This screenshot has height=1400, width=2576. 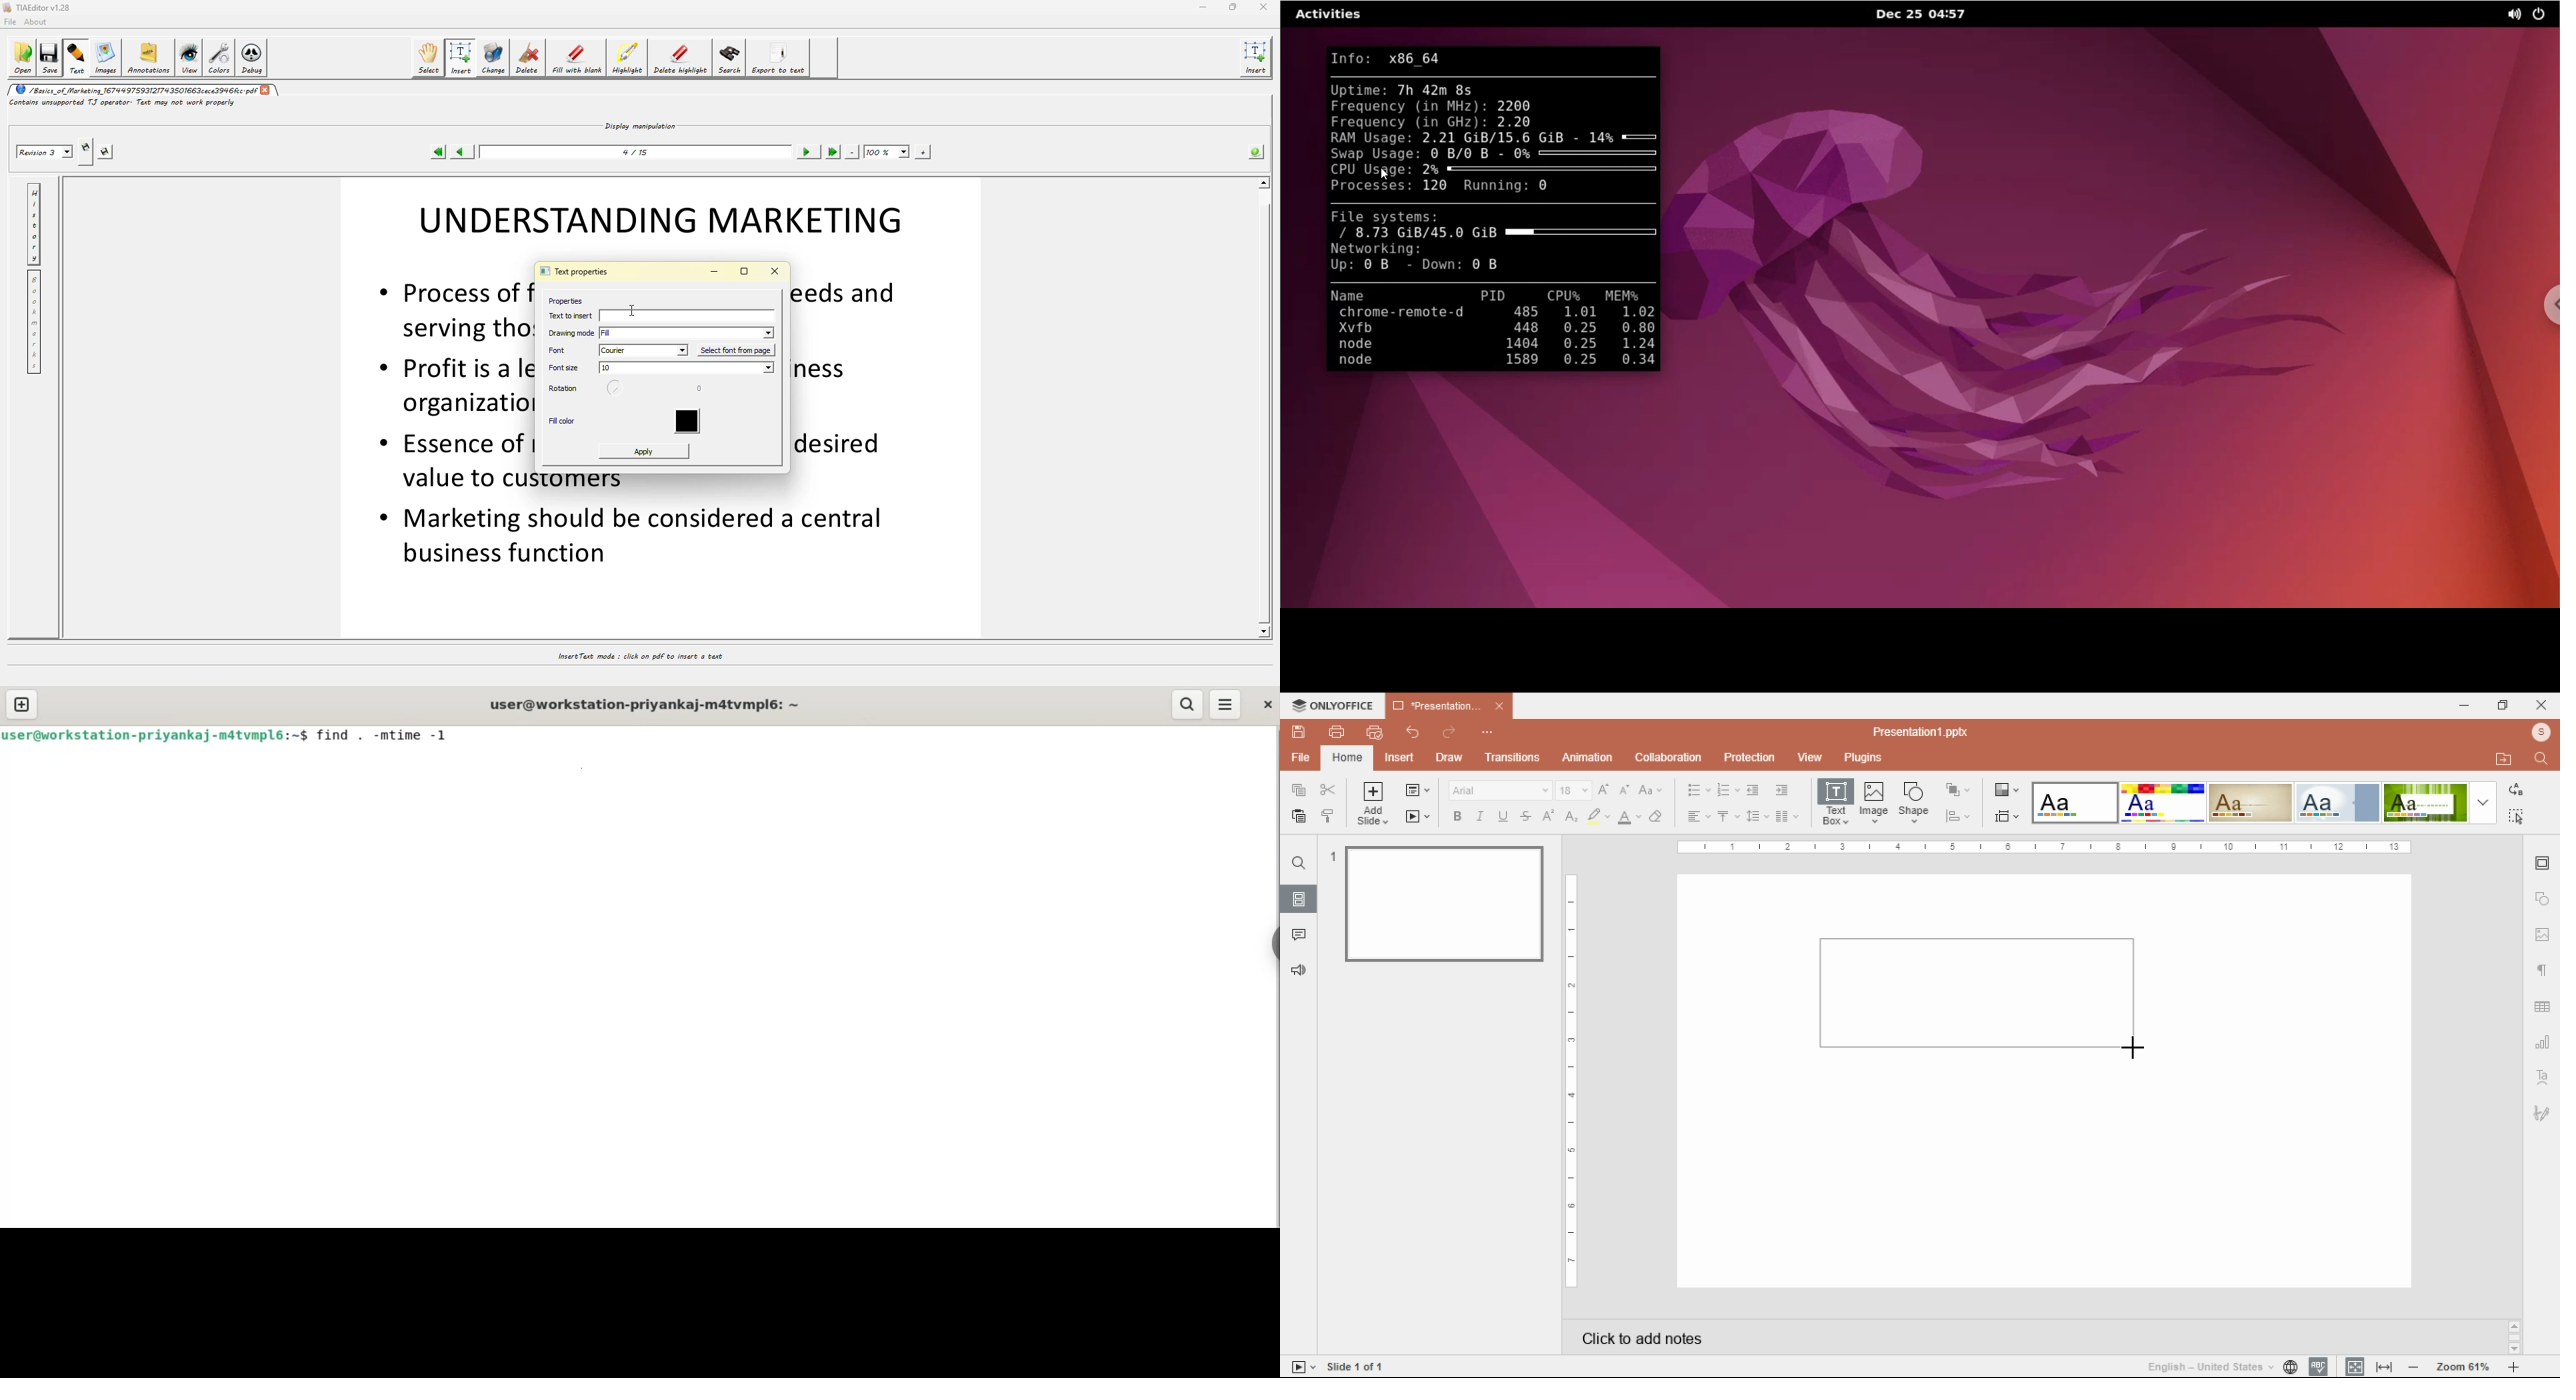 I want to click on export to text, so click(x=781, y=59).